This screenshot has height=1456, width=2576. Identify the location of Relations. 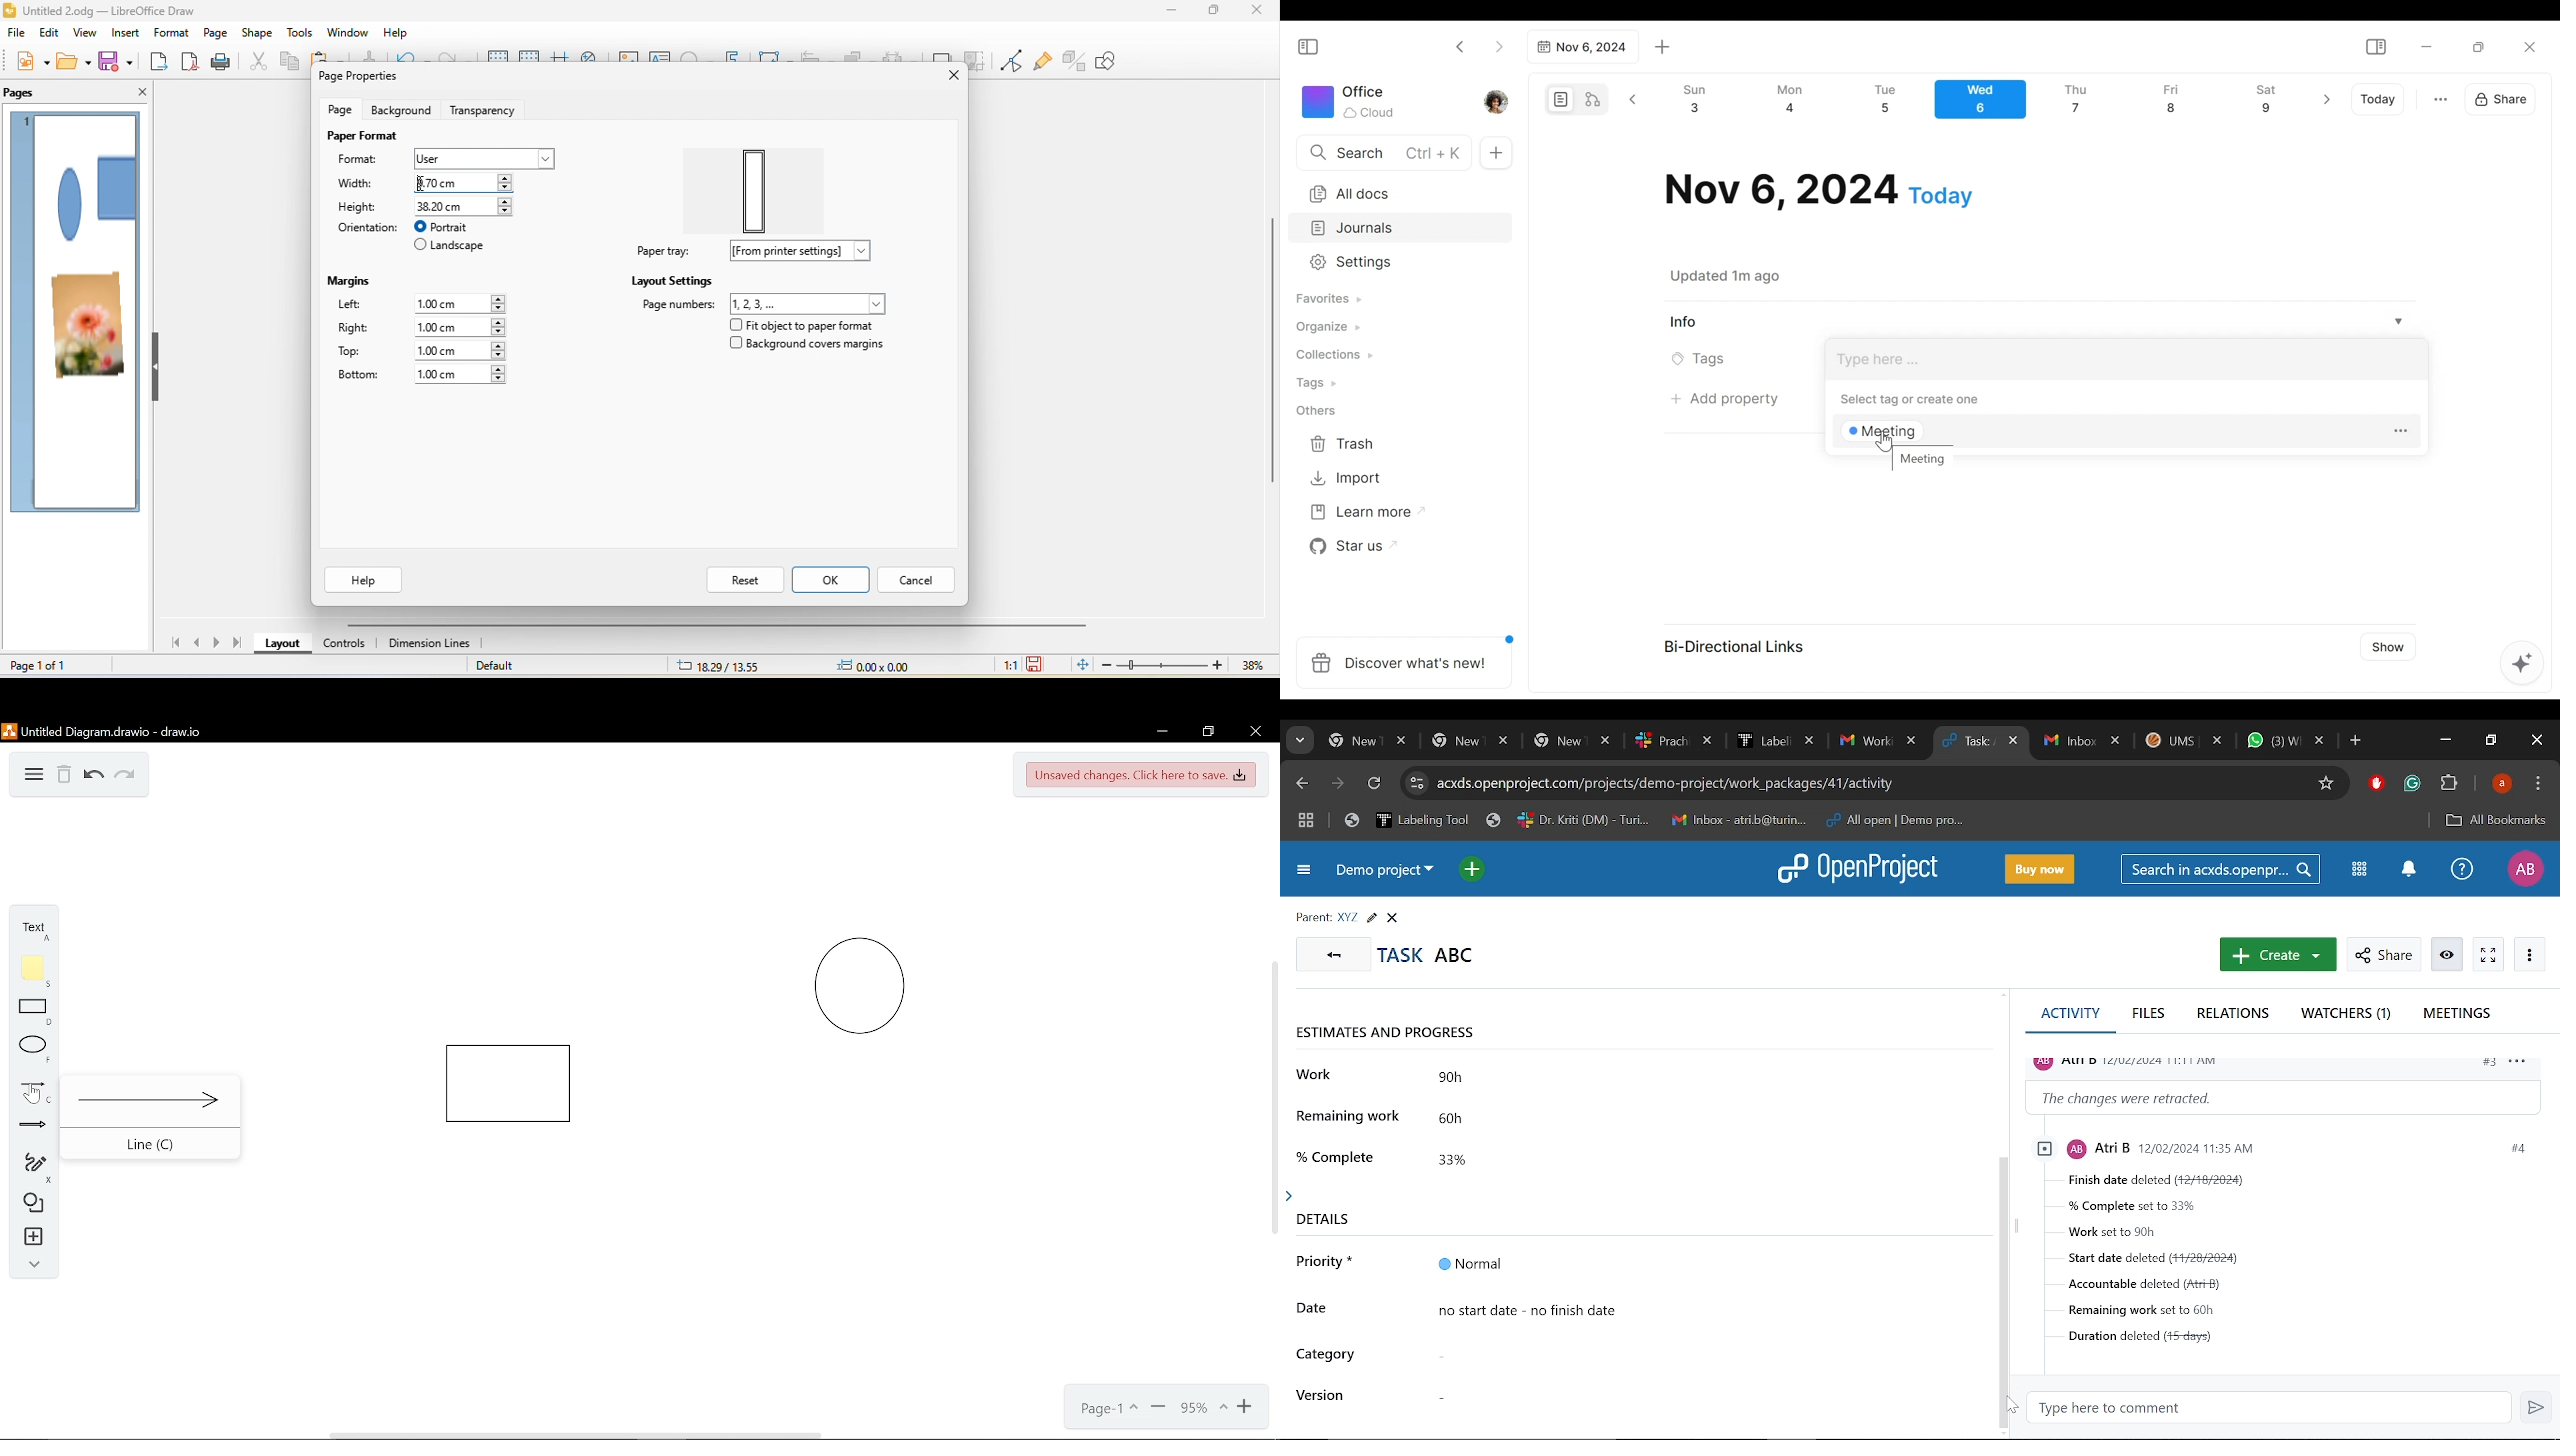
(2238, 1015).